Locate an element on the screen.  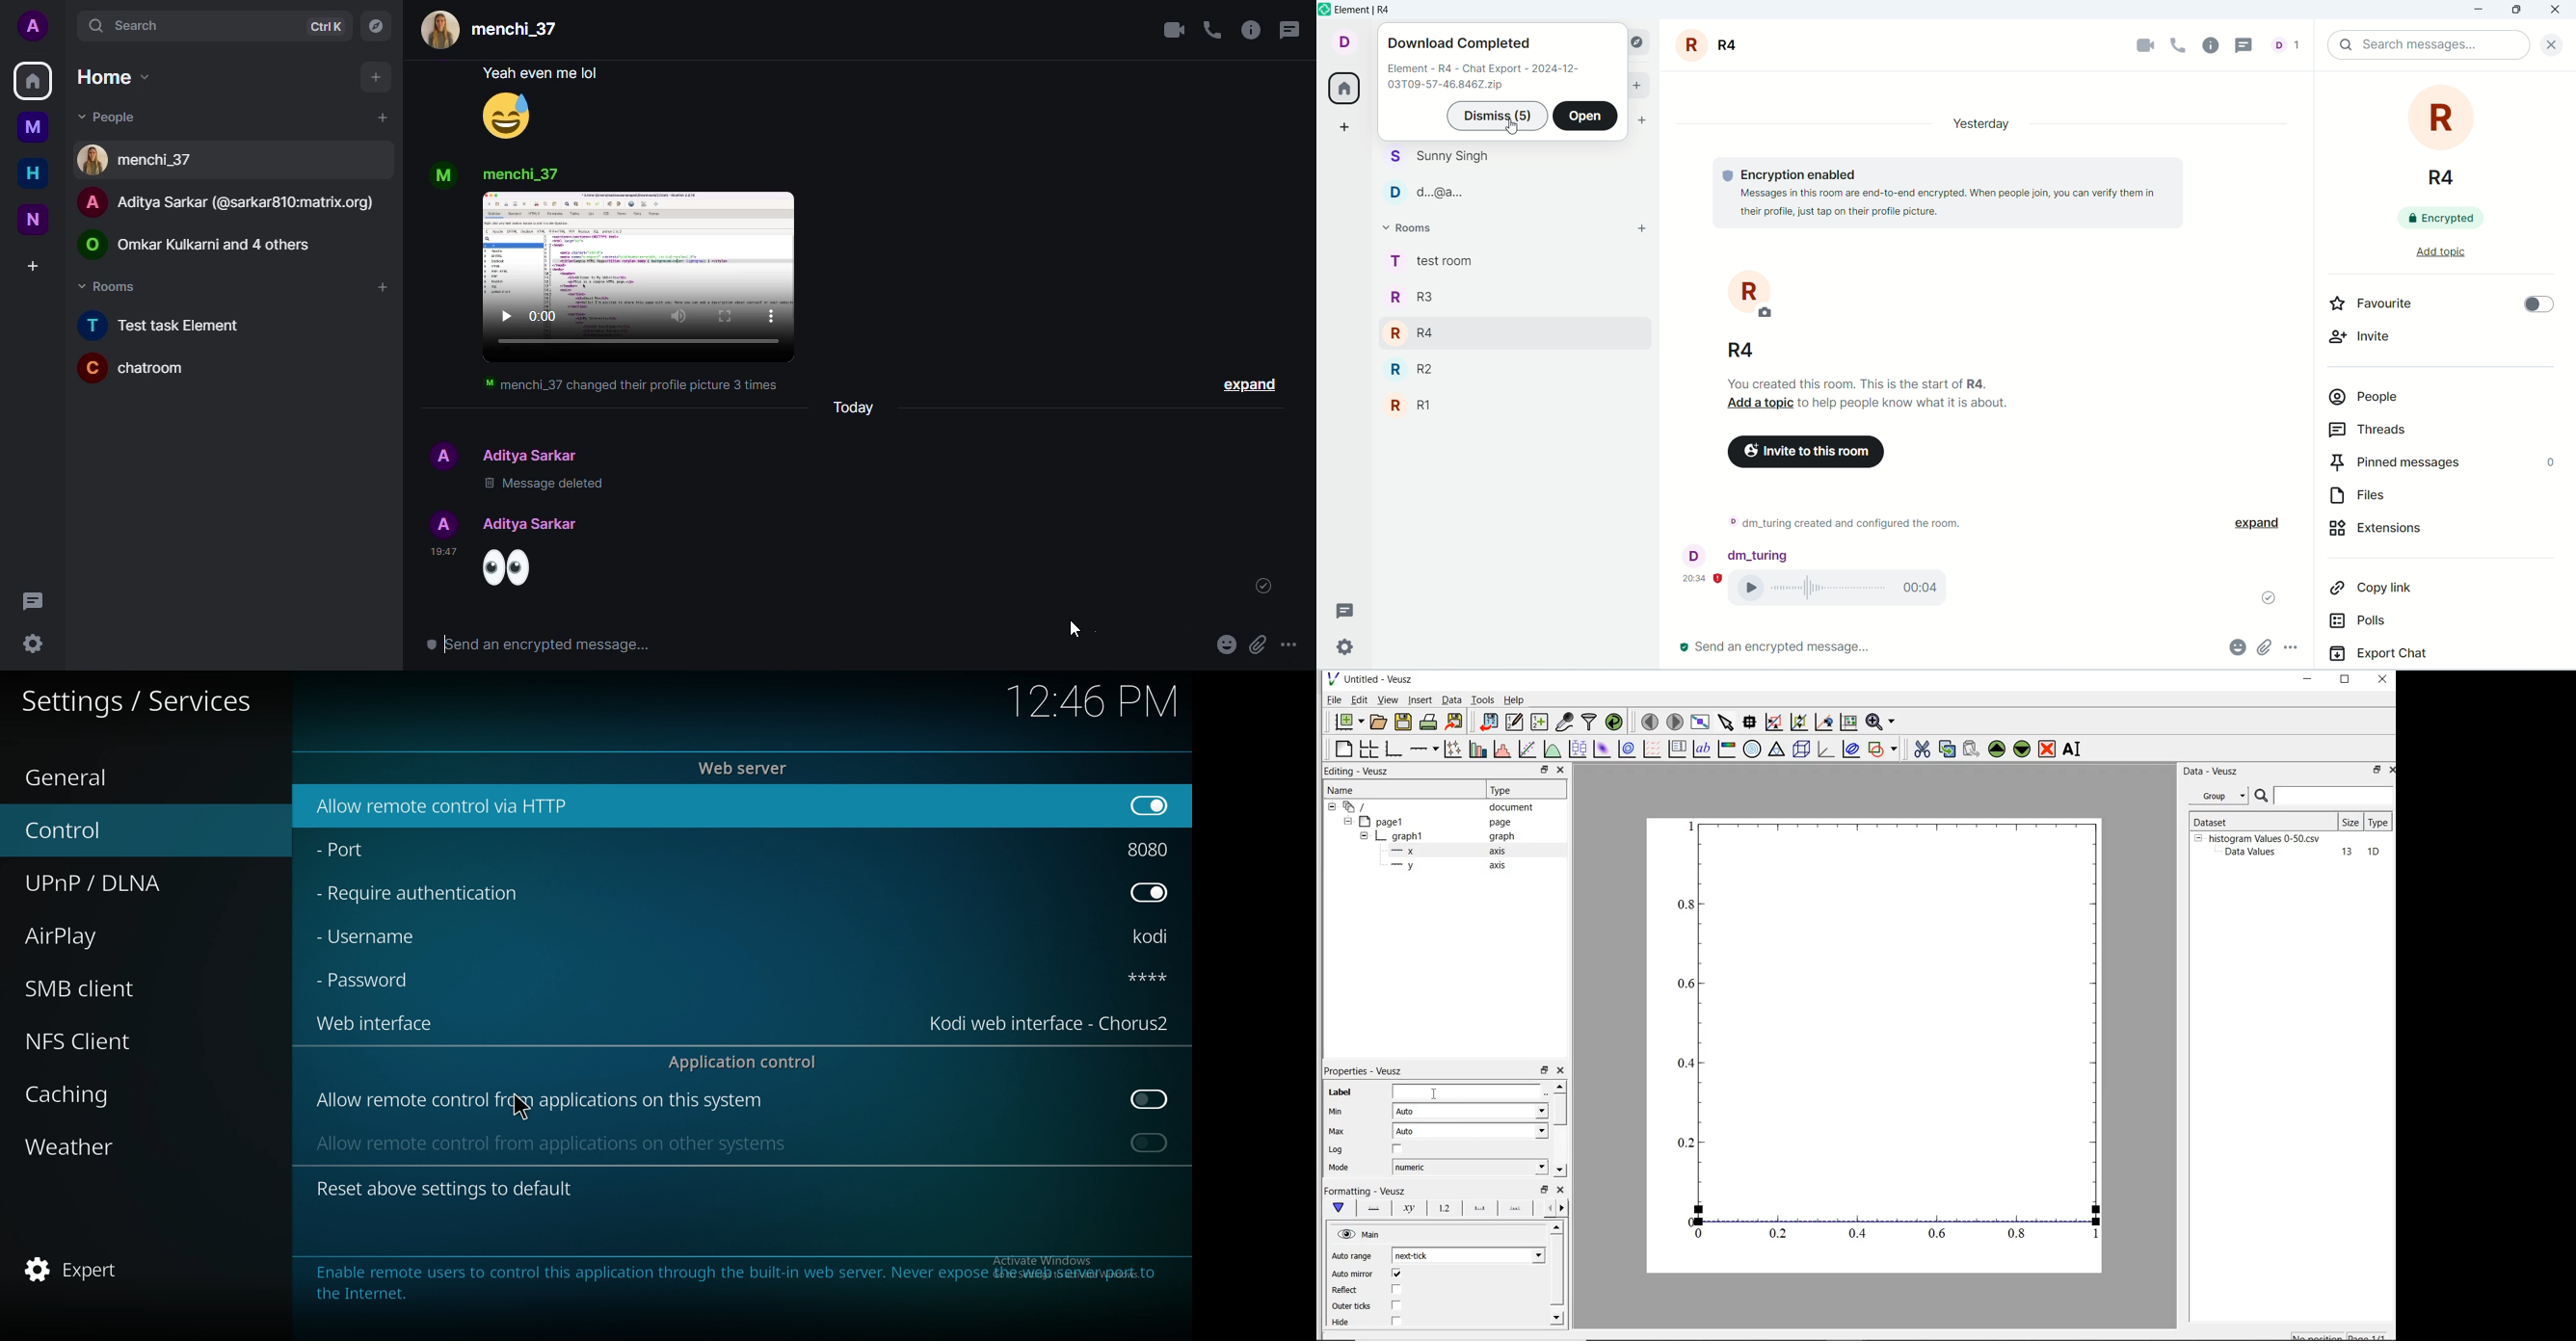
3d graph is located at coordinates (1825, 749).